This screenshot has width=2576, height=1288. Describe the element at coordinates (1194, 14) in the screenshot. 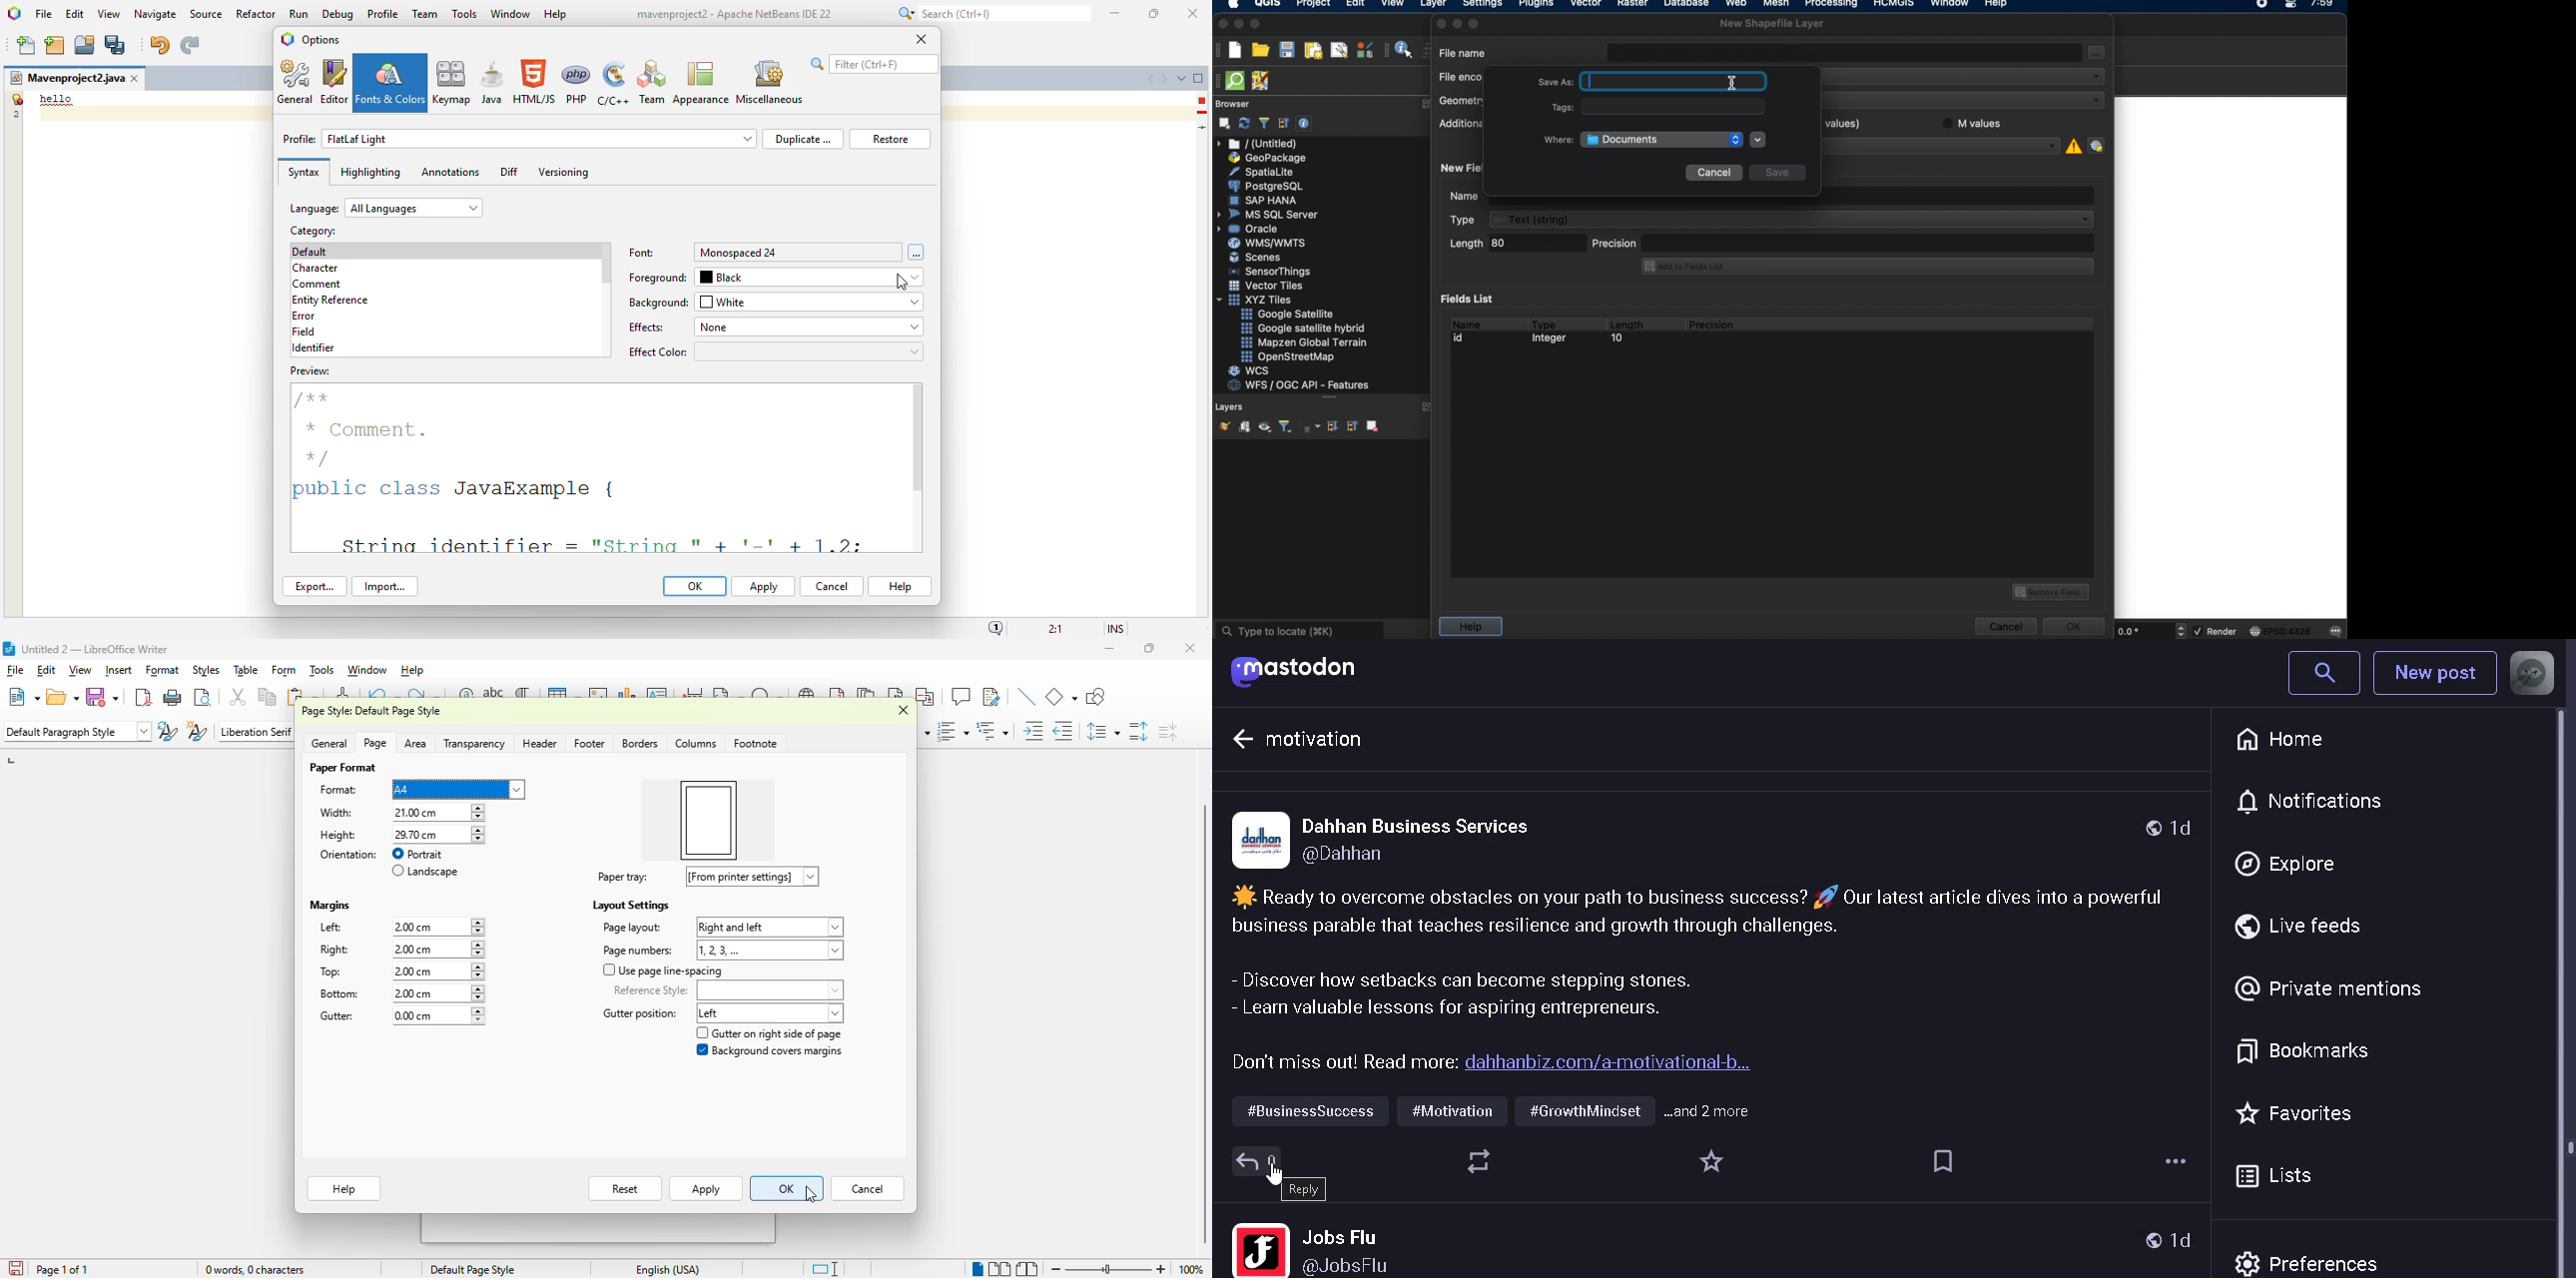

I see `close` at that location.